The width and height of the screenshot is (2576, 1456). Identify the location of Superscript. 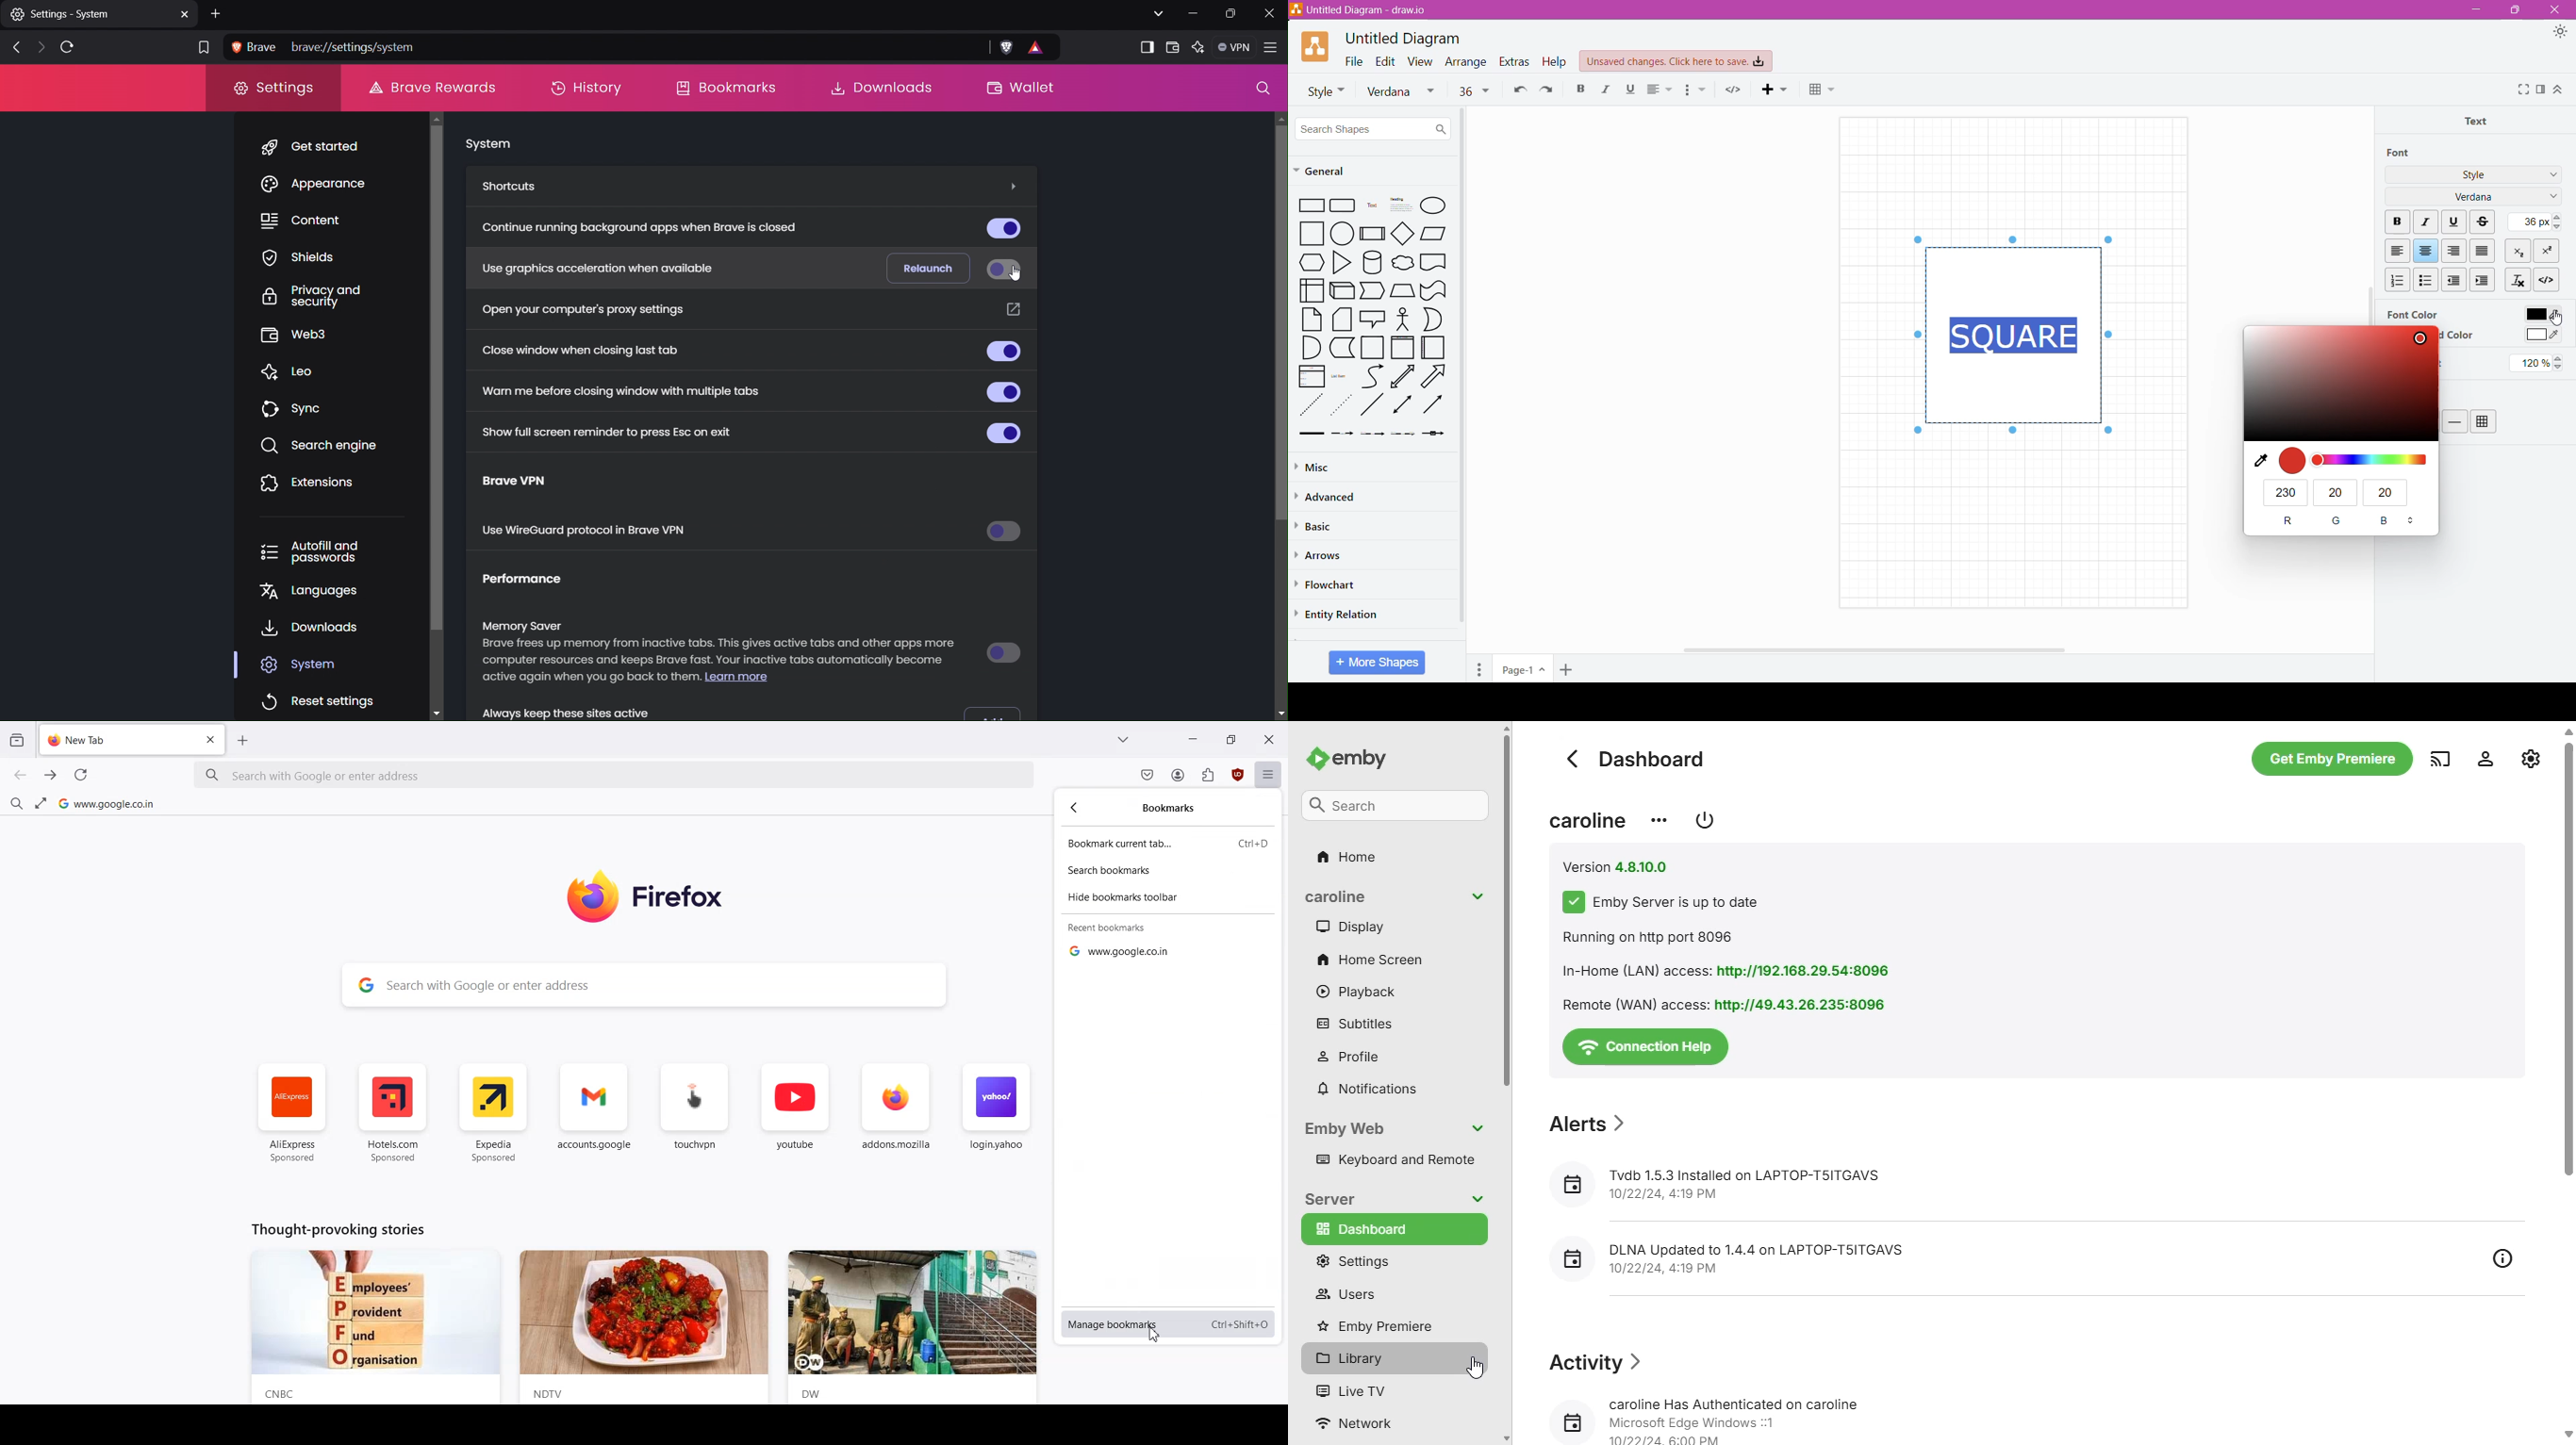
(2546, 251).